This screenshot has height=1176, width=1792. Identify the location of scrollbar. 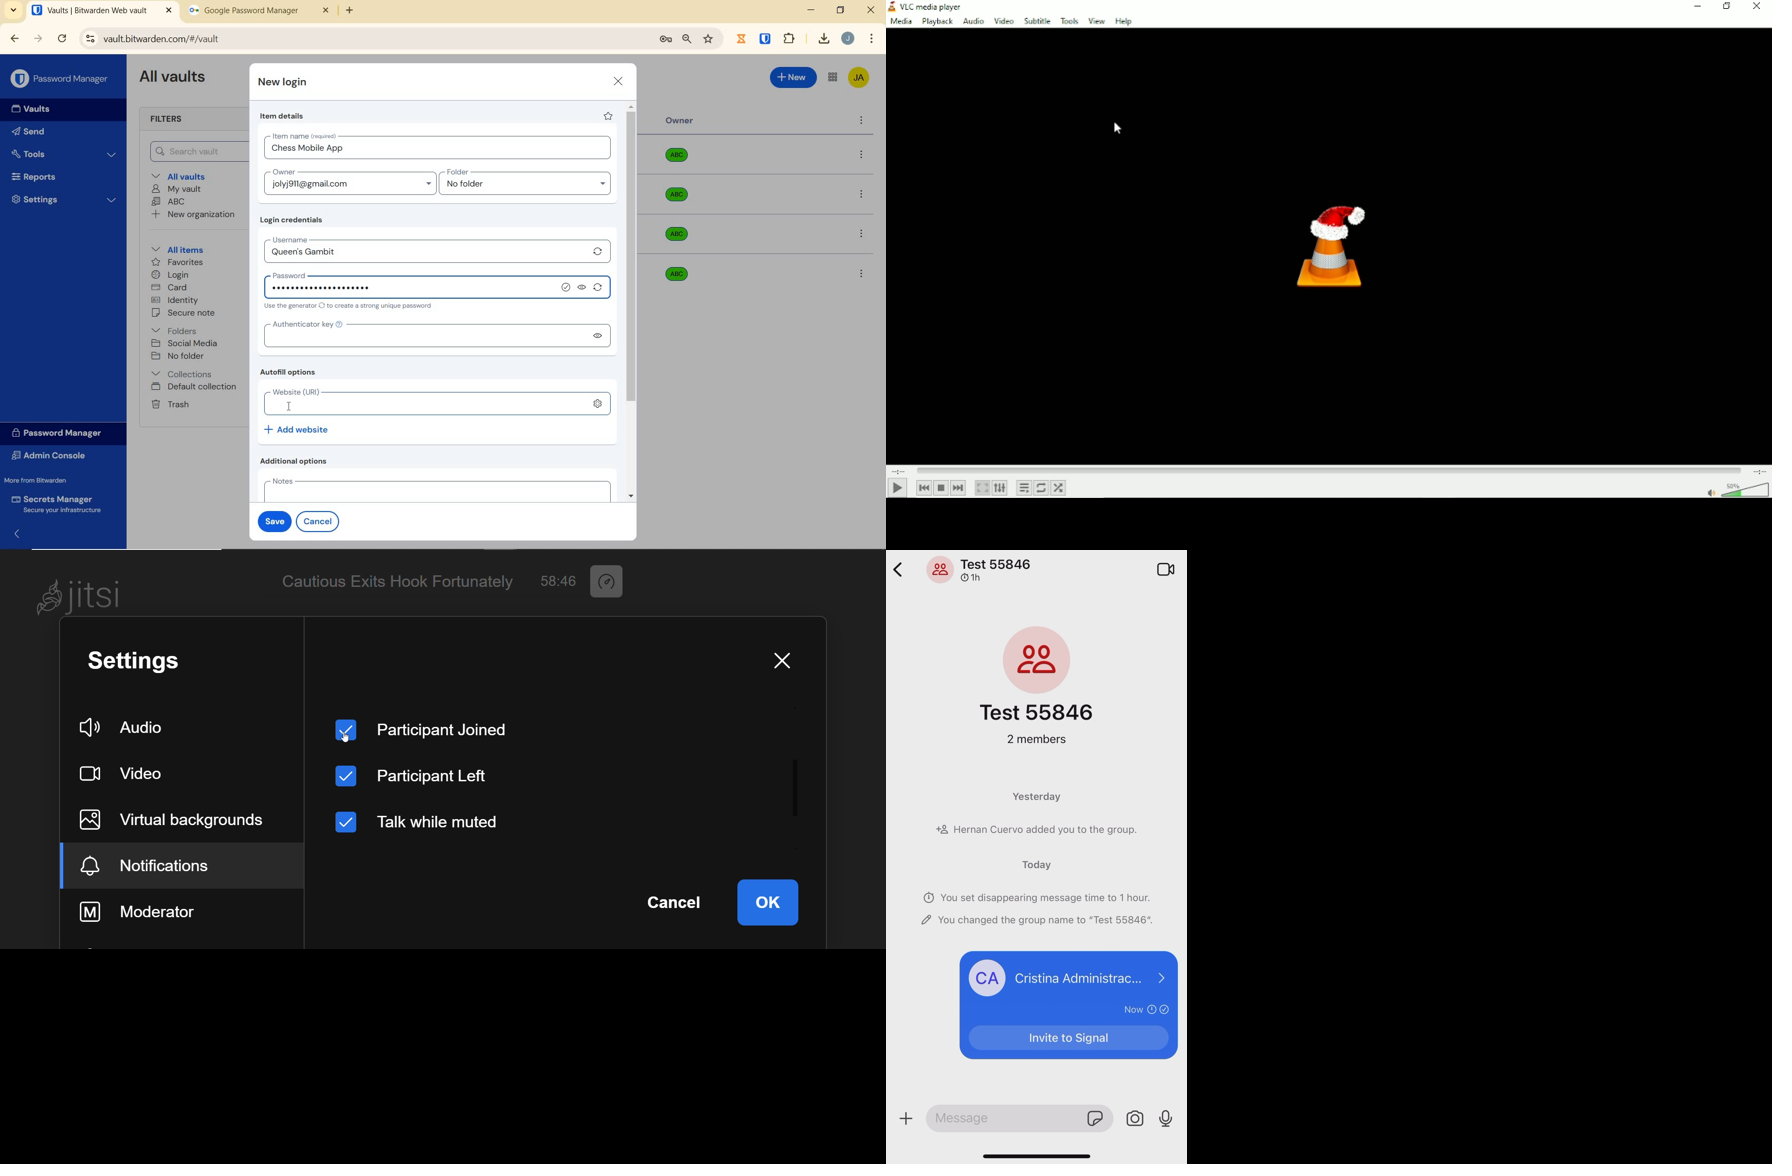
(632, 302).